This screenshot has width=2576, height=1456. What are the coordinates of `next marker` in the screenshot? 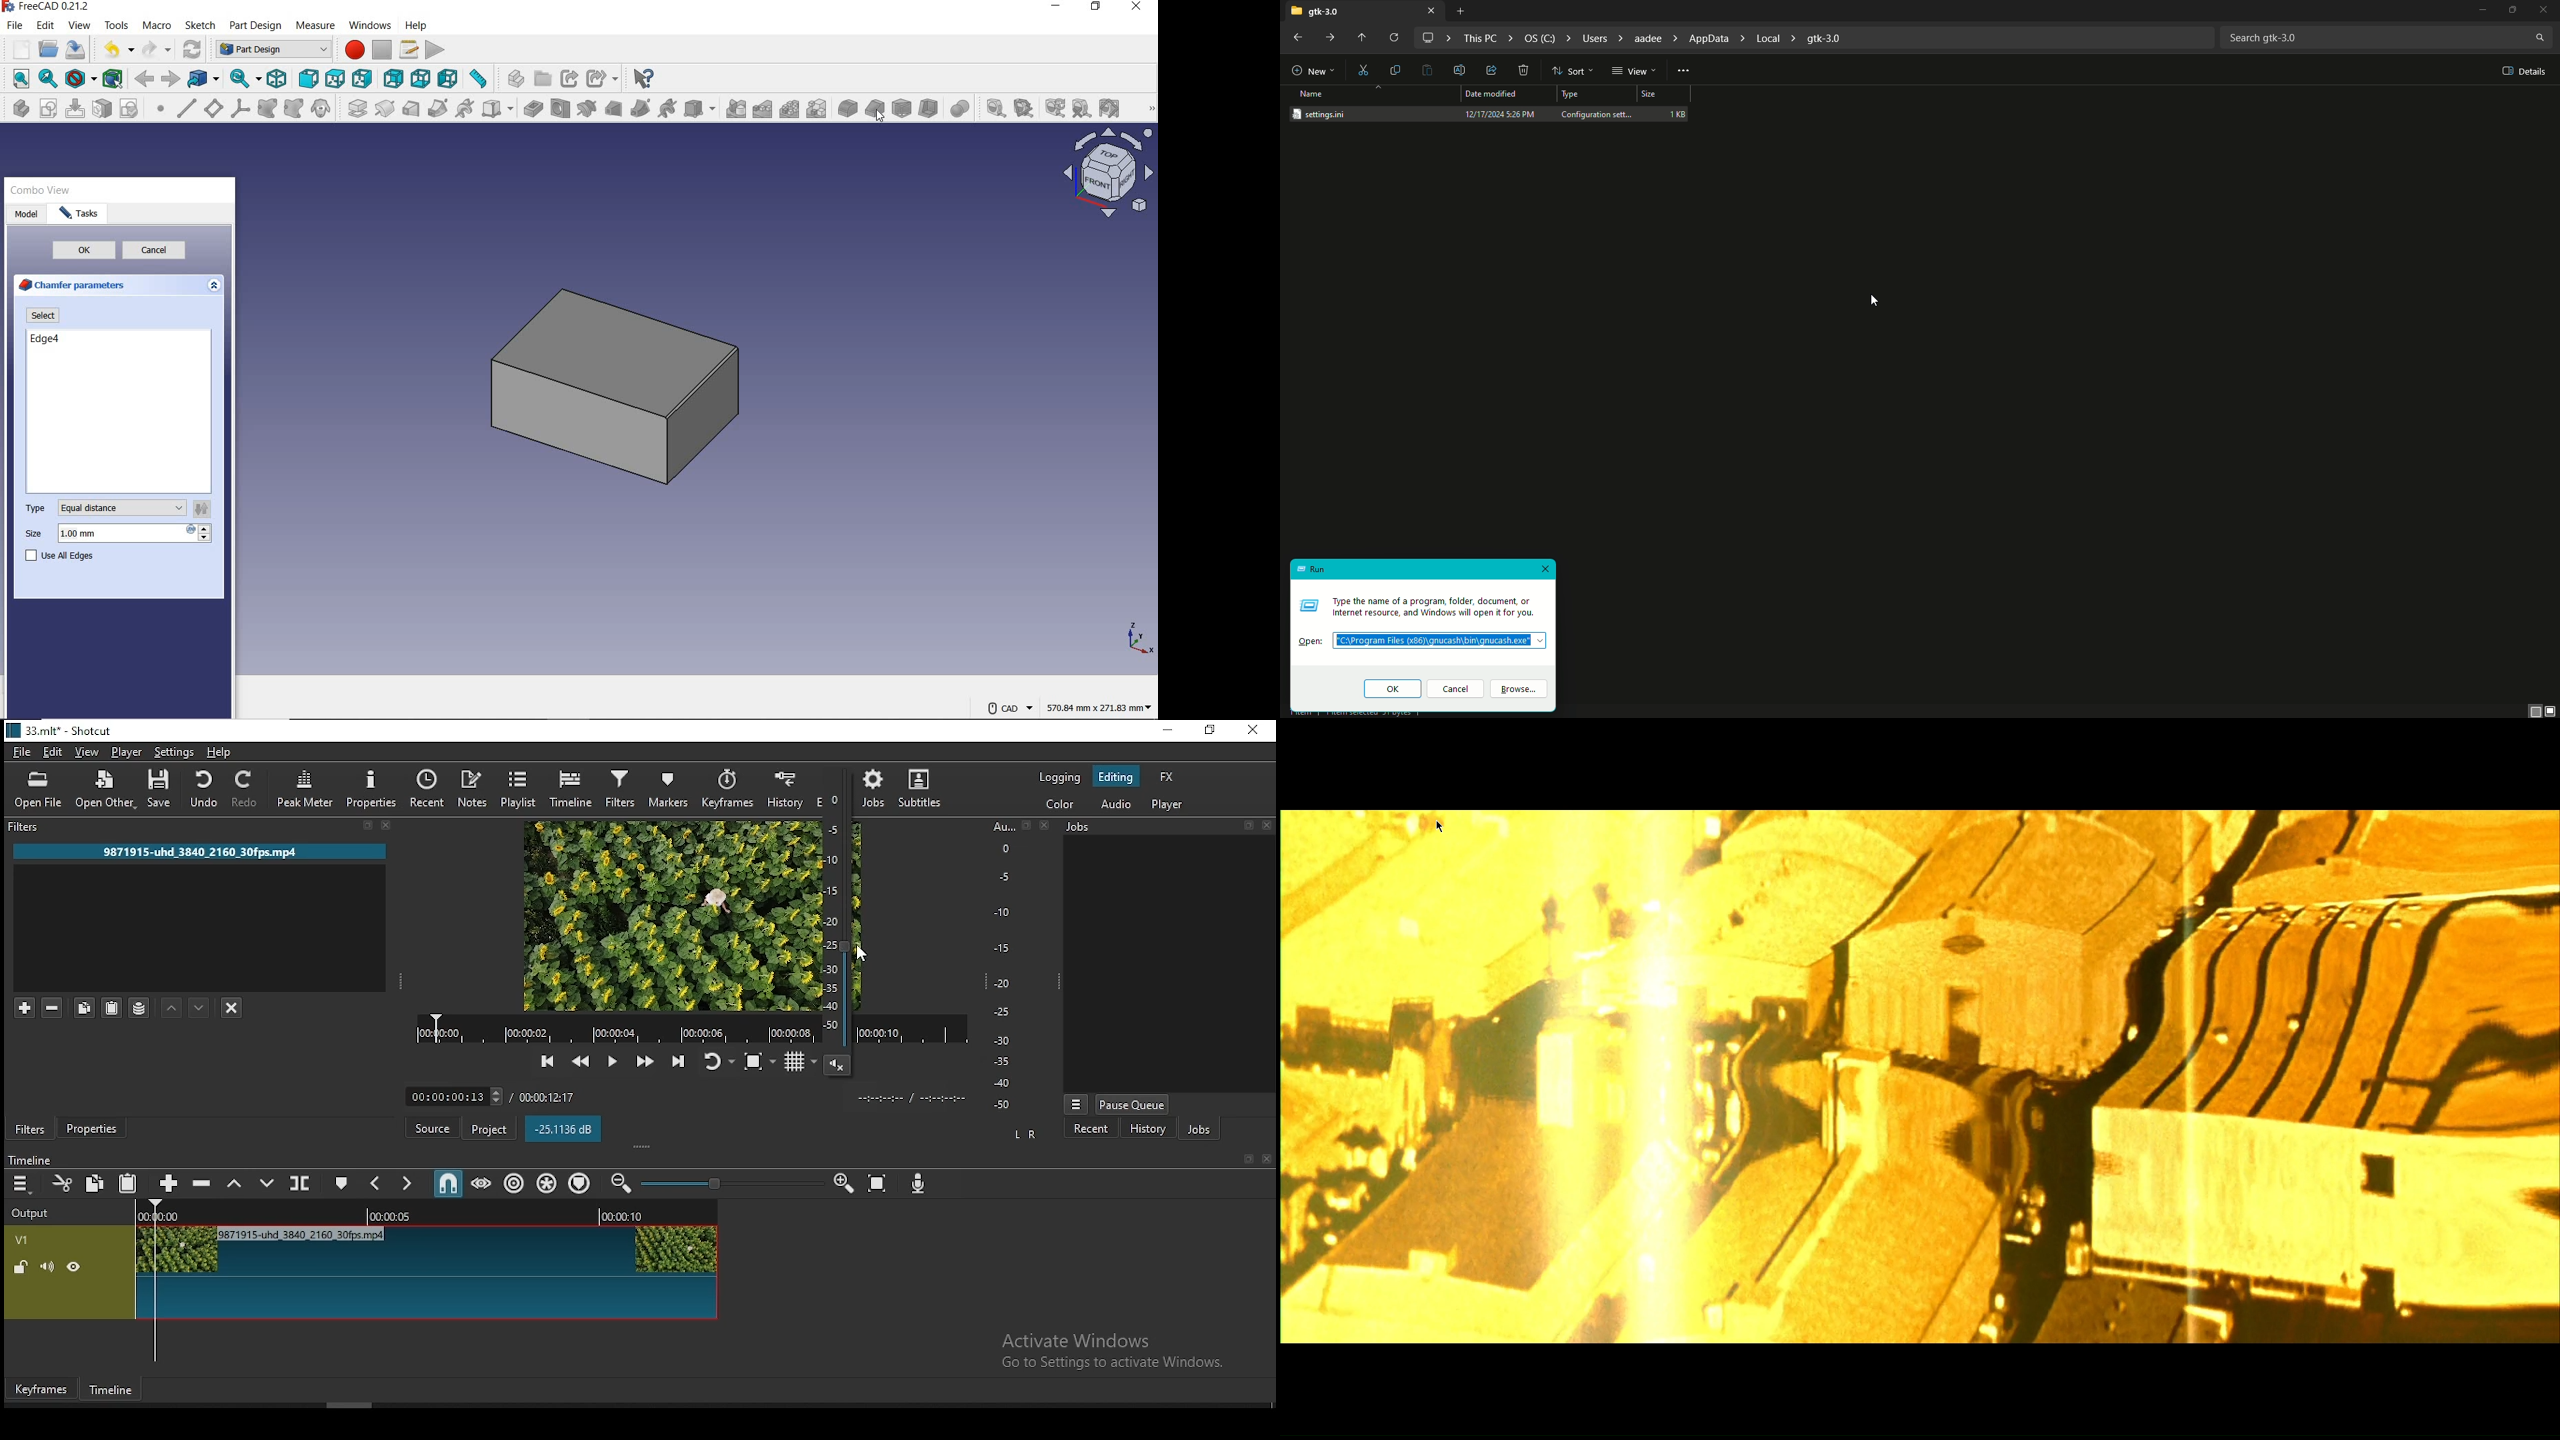 It's located at (407, 1186).